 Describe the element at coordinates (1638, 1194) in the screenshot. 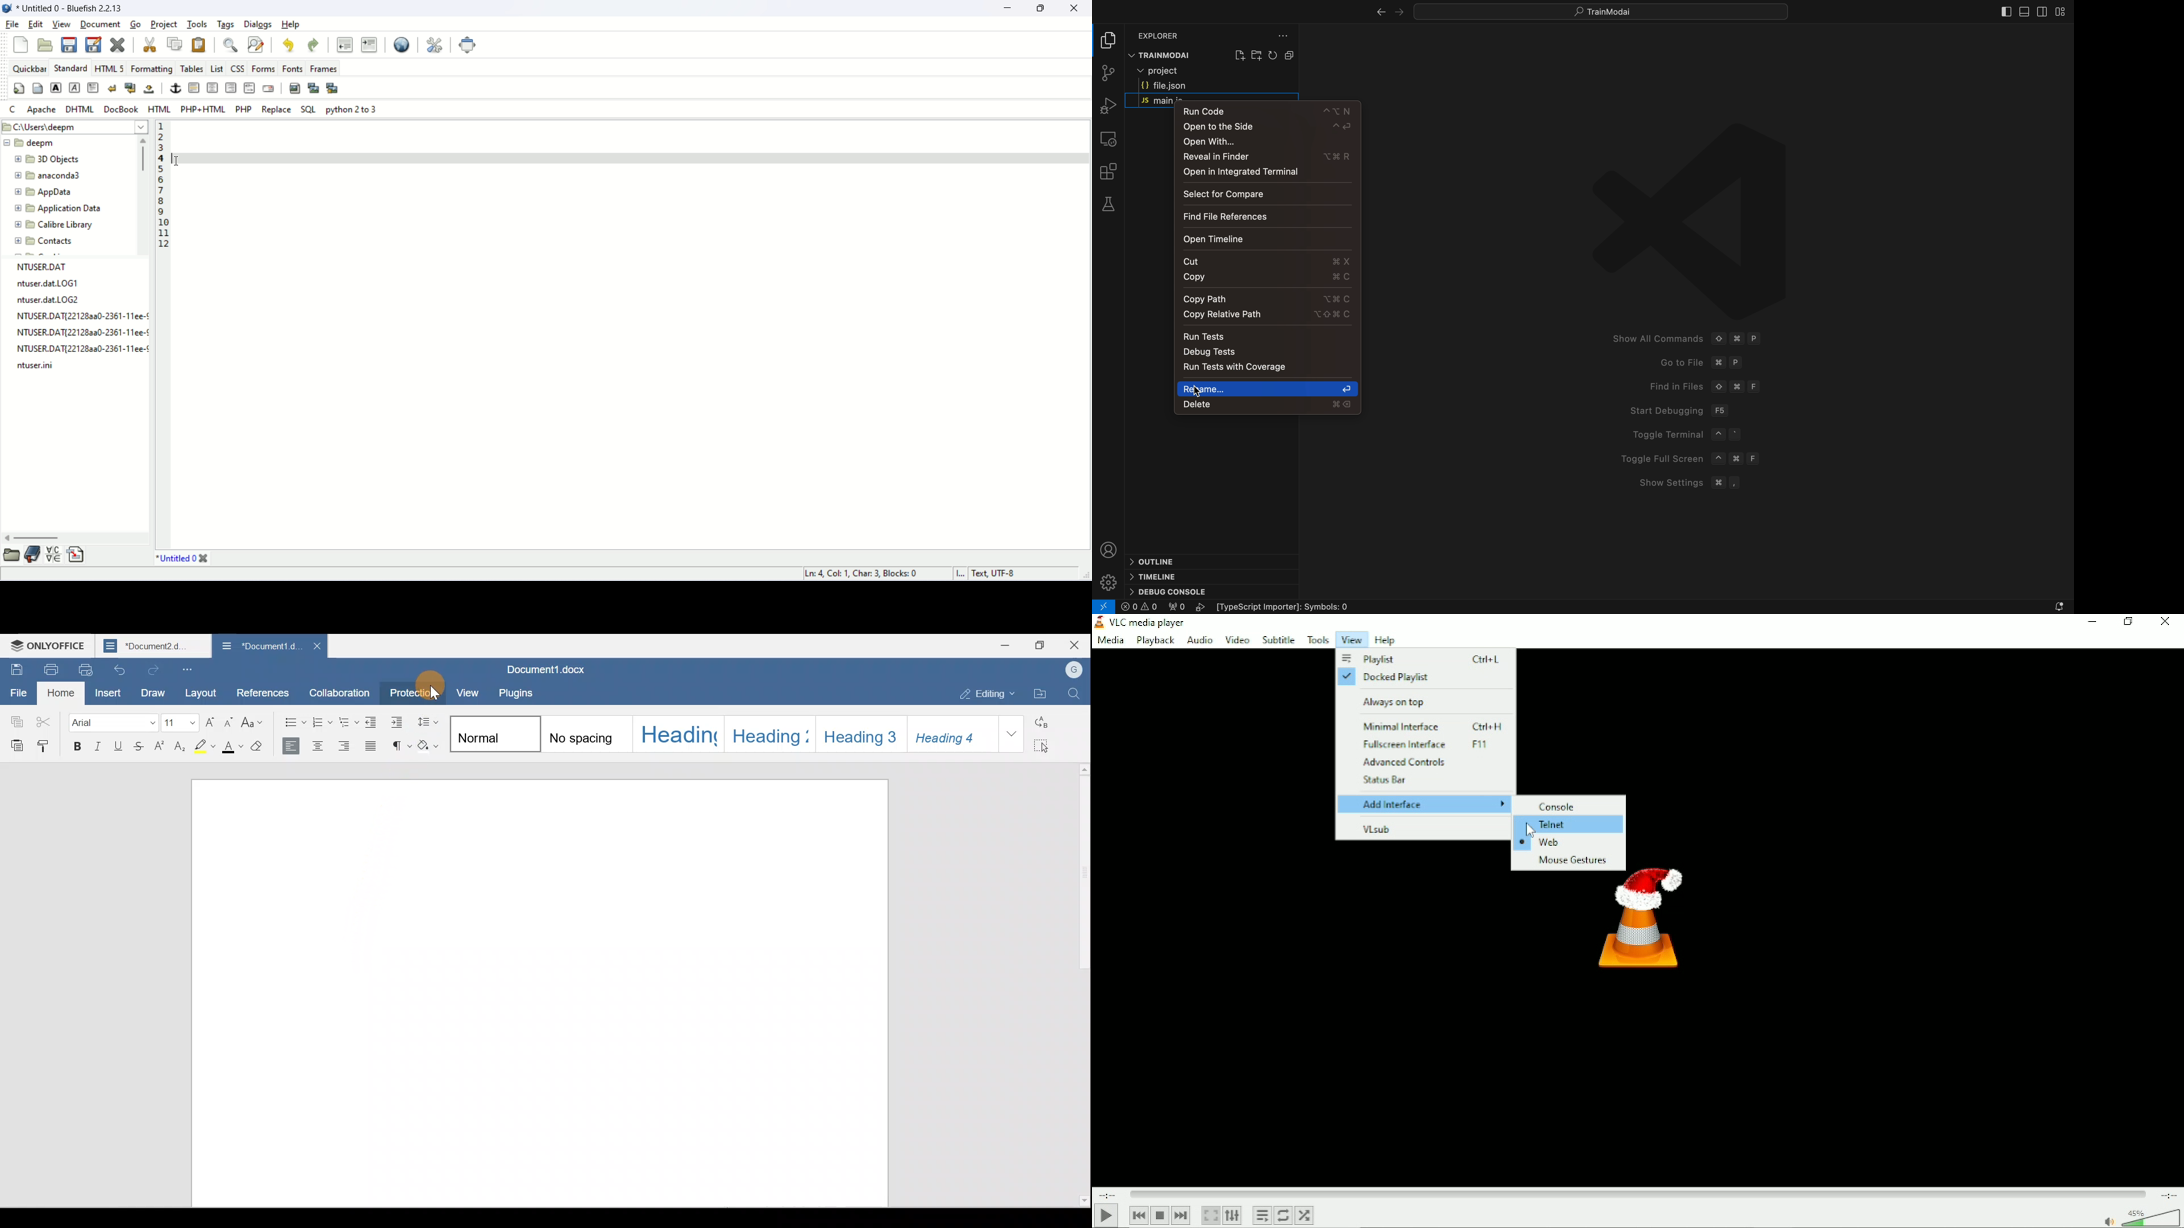

I see `Play duration` at that location.